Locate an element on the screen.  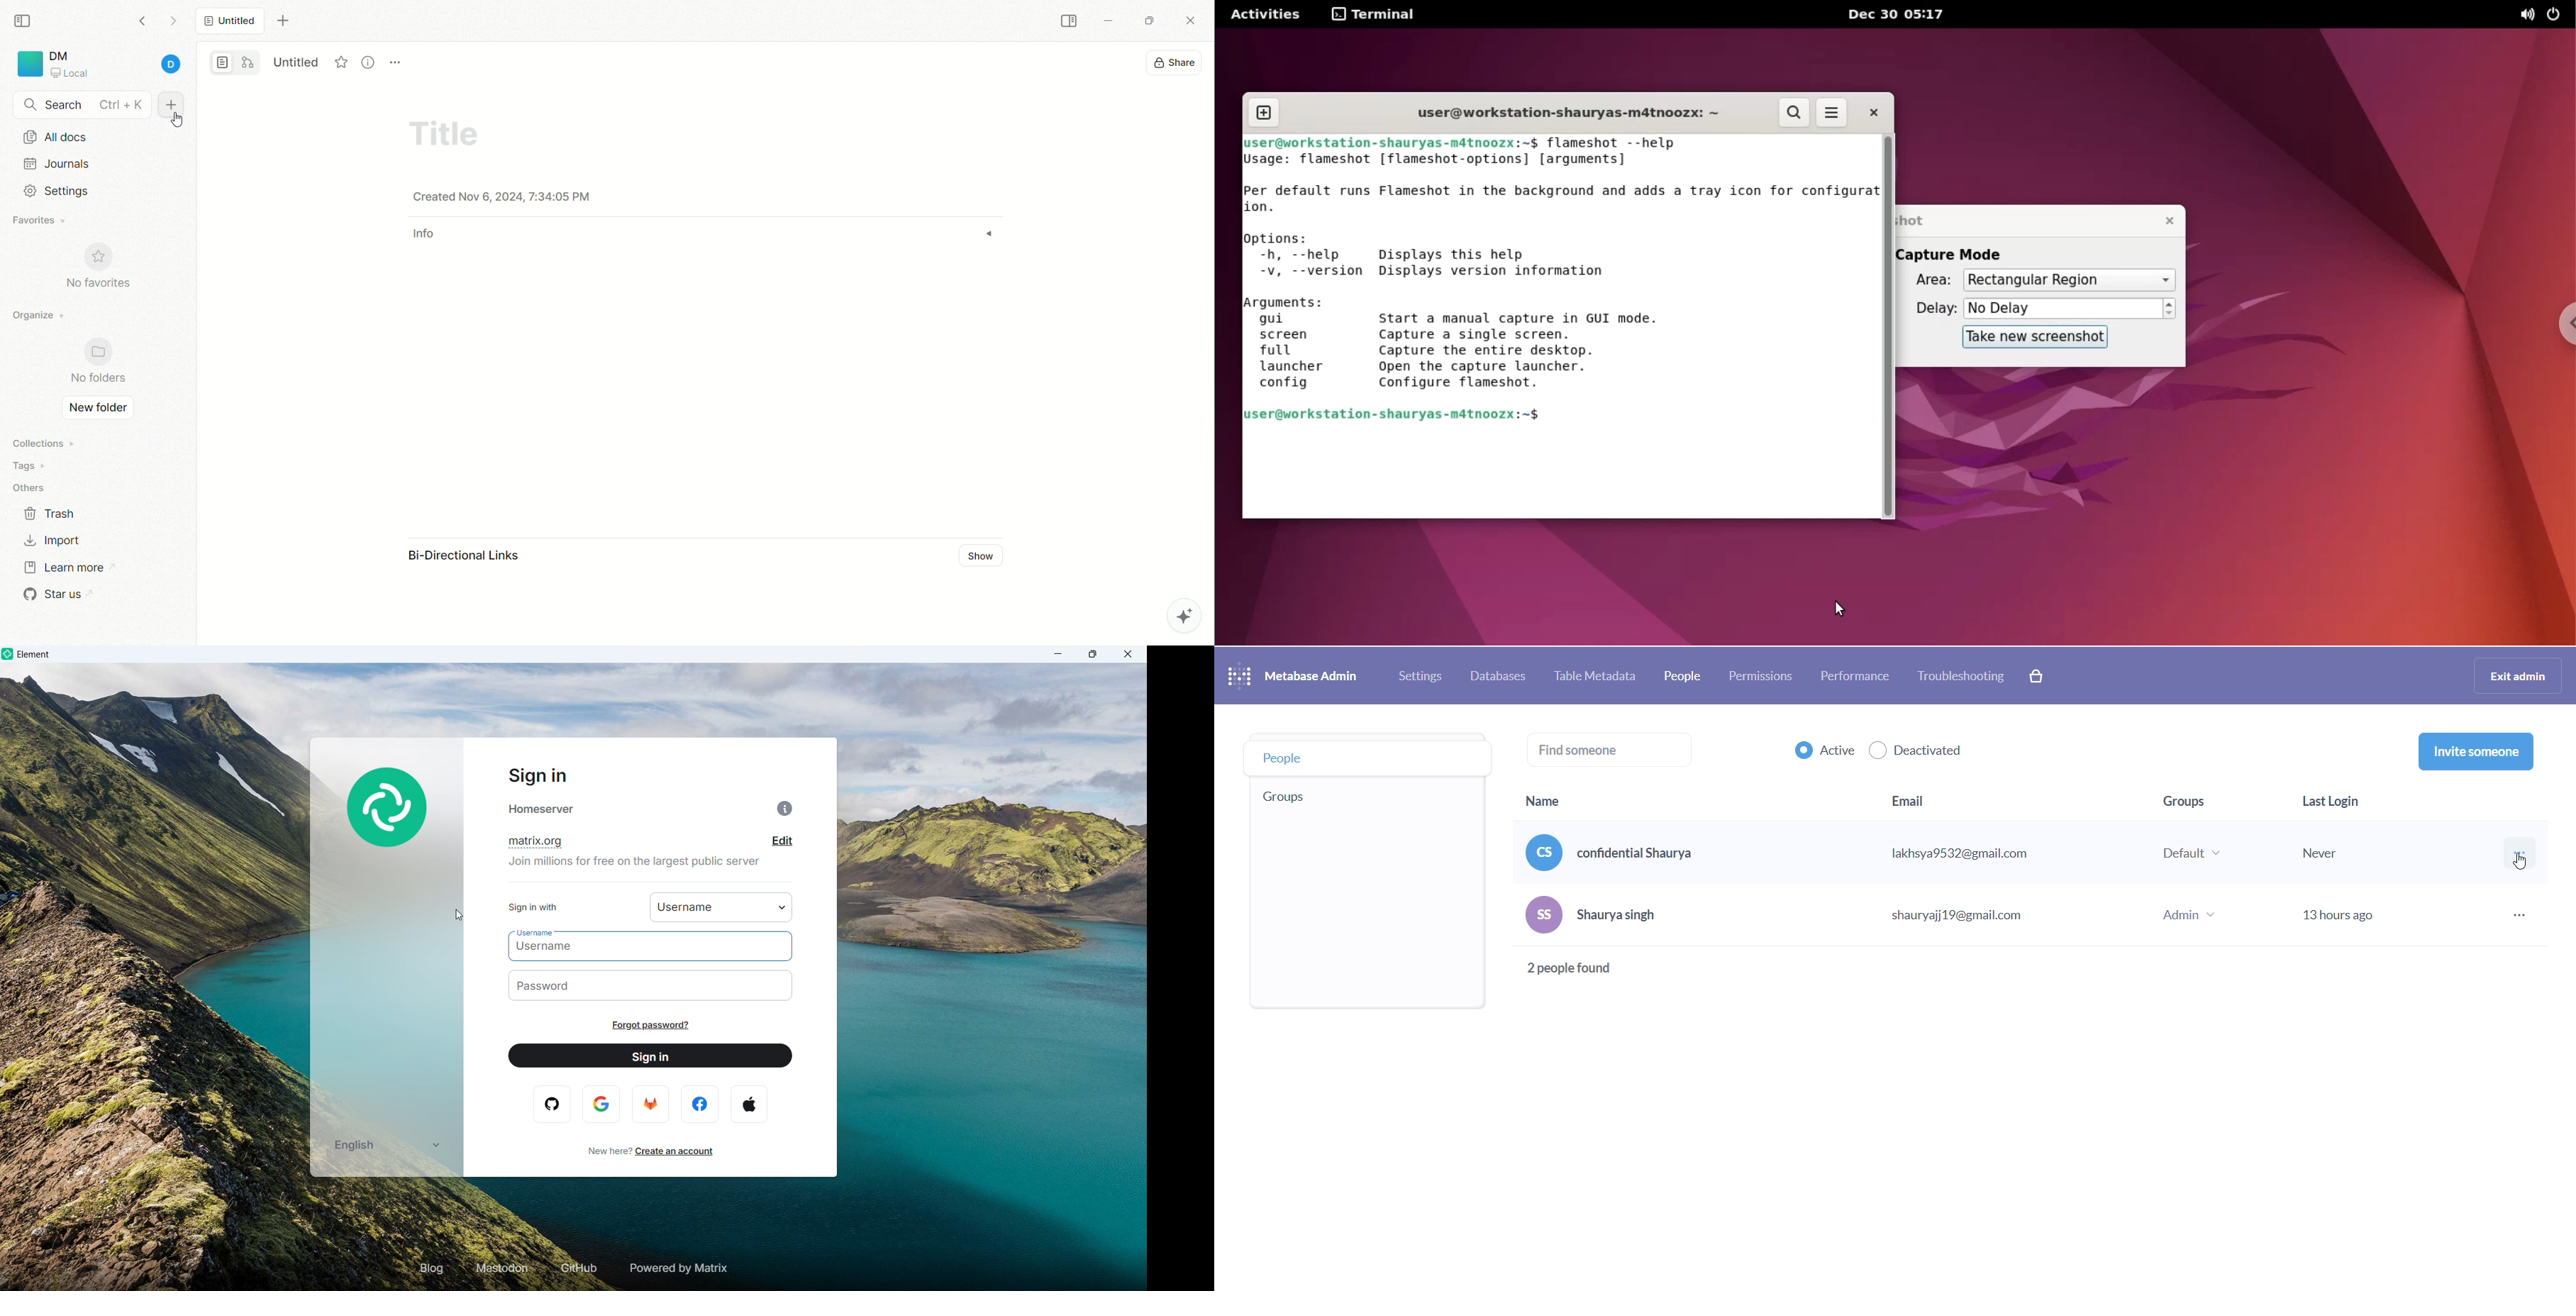
element logo is located at coordinates (9, 654).